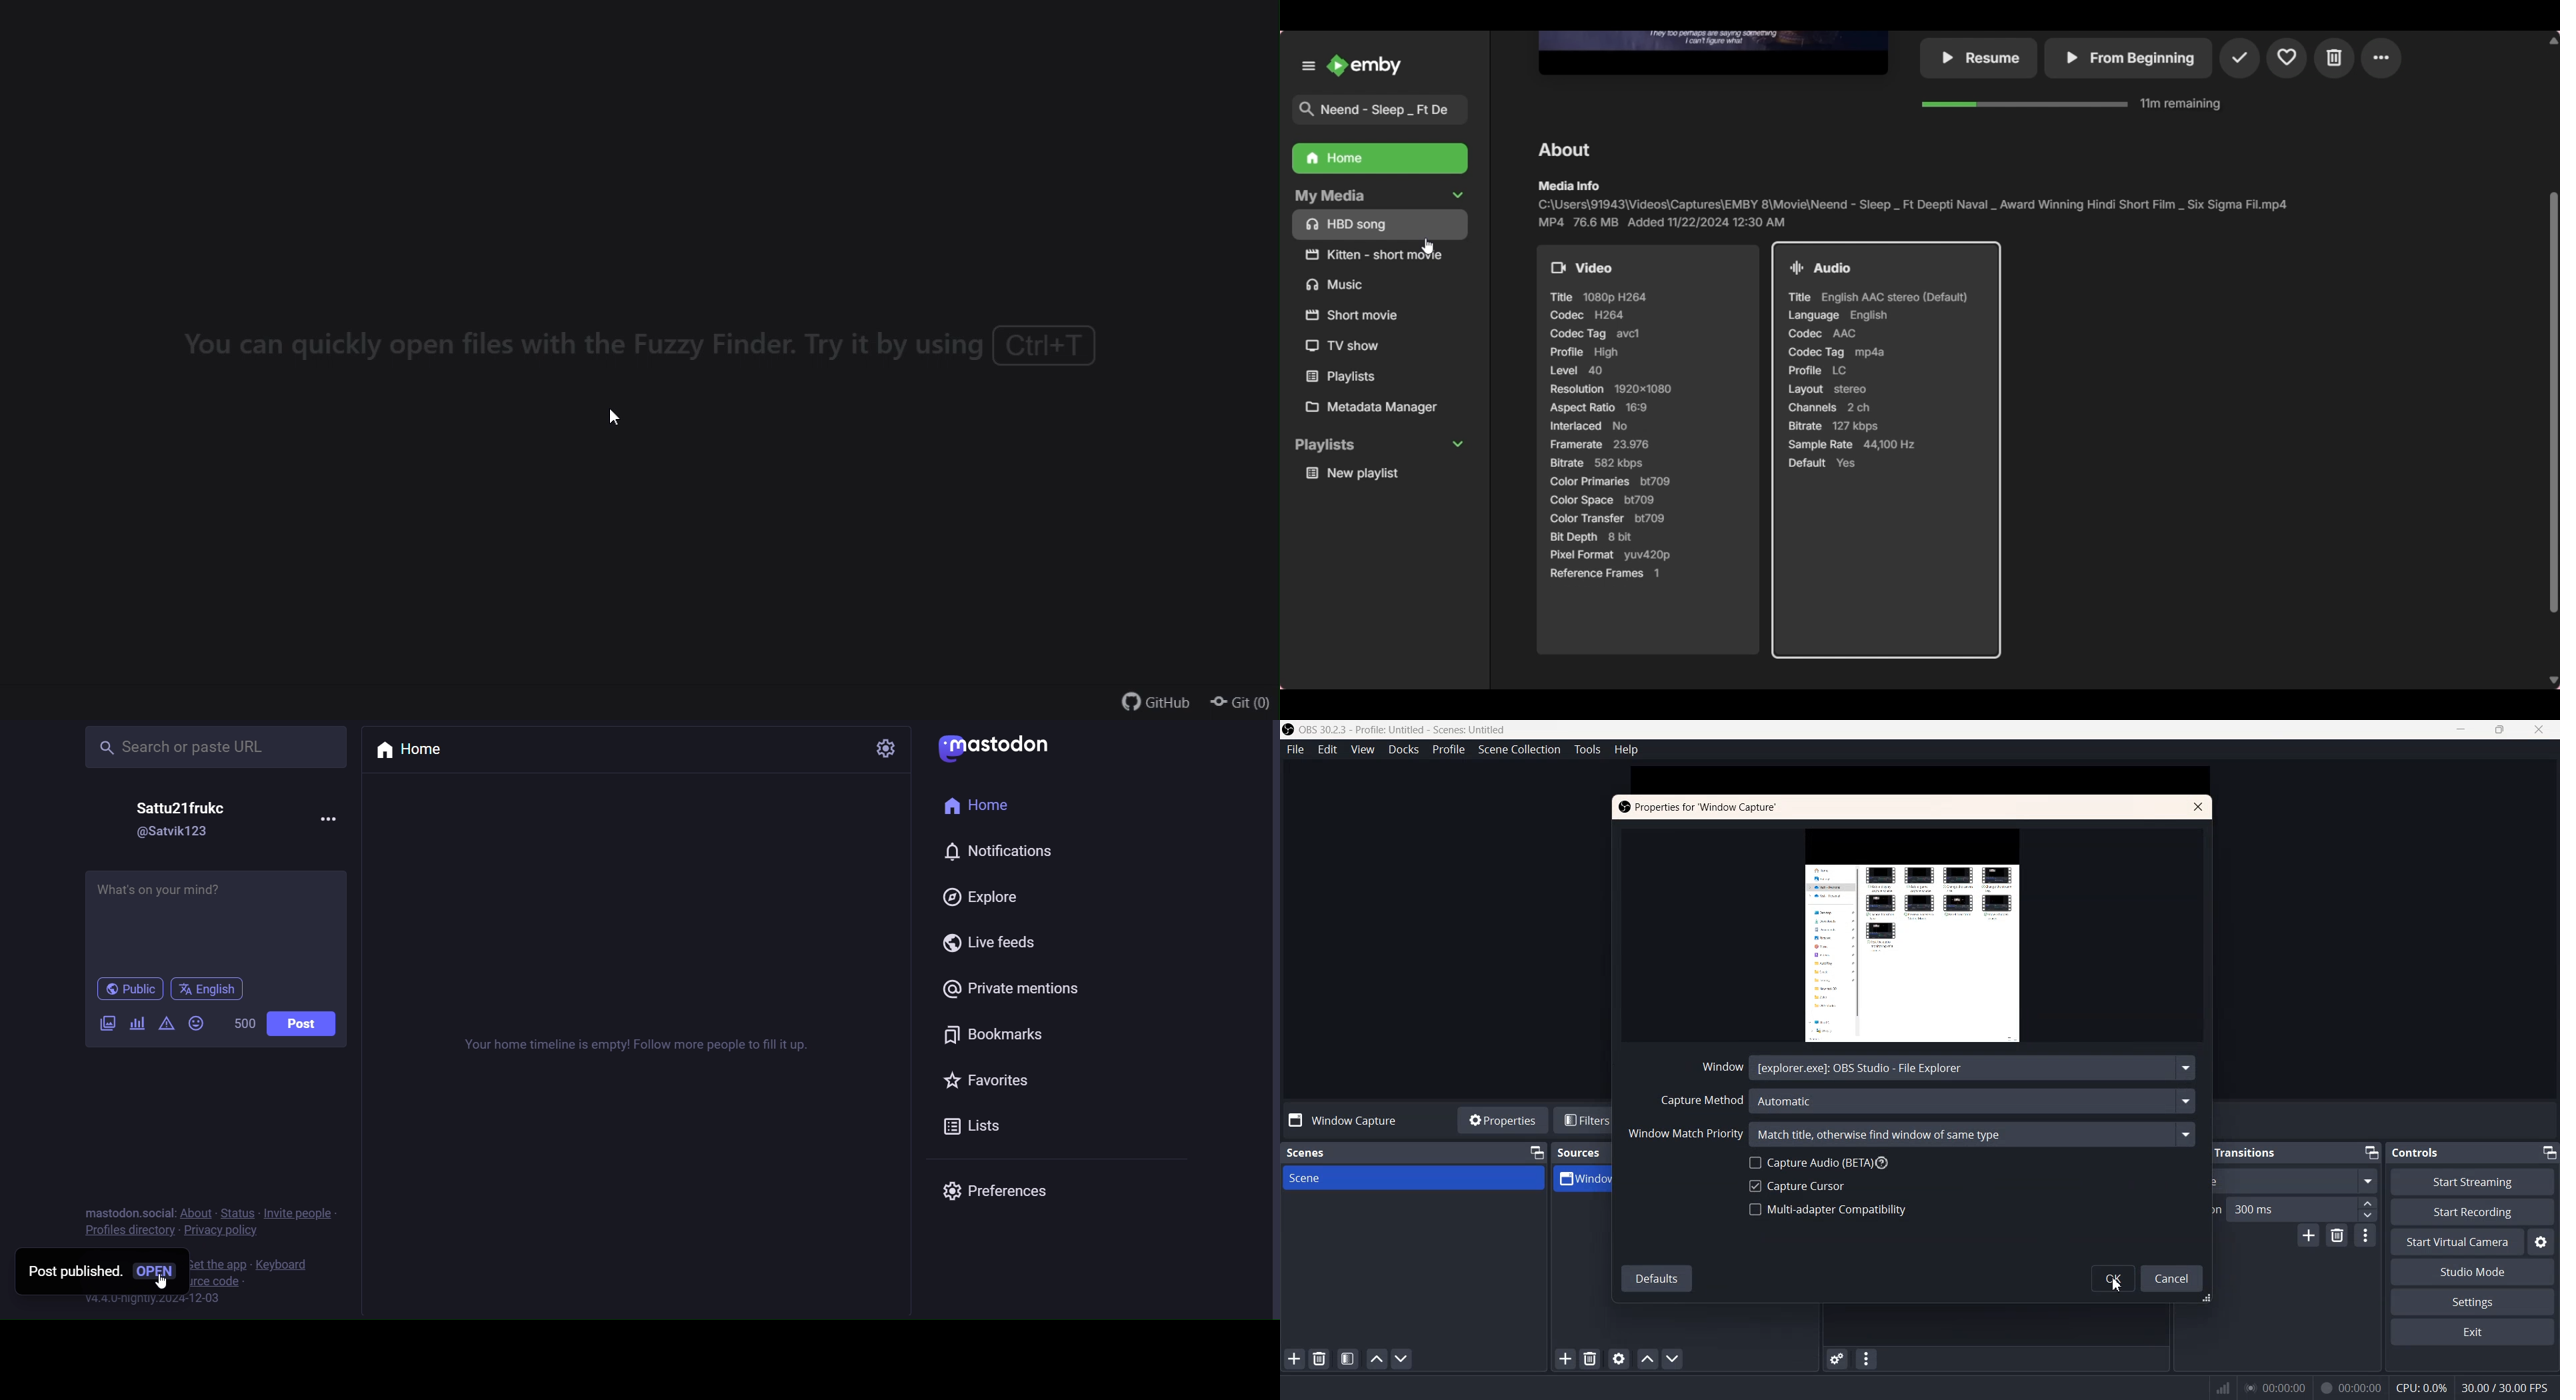 The height and width of the screenshot is (1400, 2576). I want to click on Close, so click(2197, 808).